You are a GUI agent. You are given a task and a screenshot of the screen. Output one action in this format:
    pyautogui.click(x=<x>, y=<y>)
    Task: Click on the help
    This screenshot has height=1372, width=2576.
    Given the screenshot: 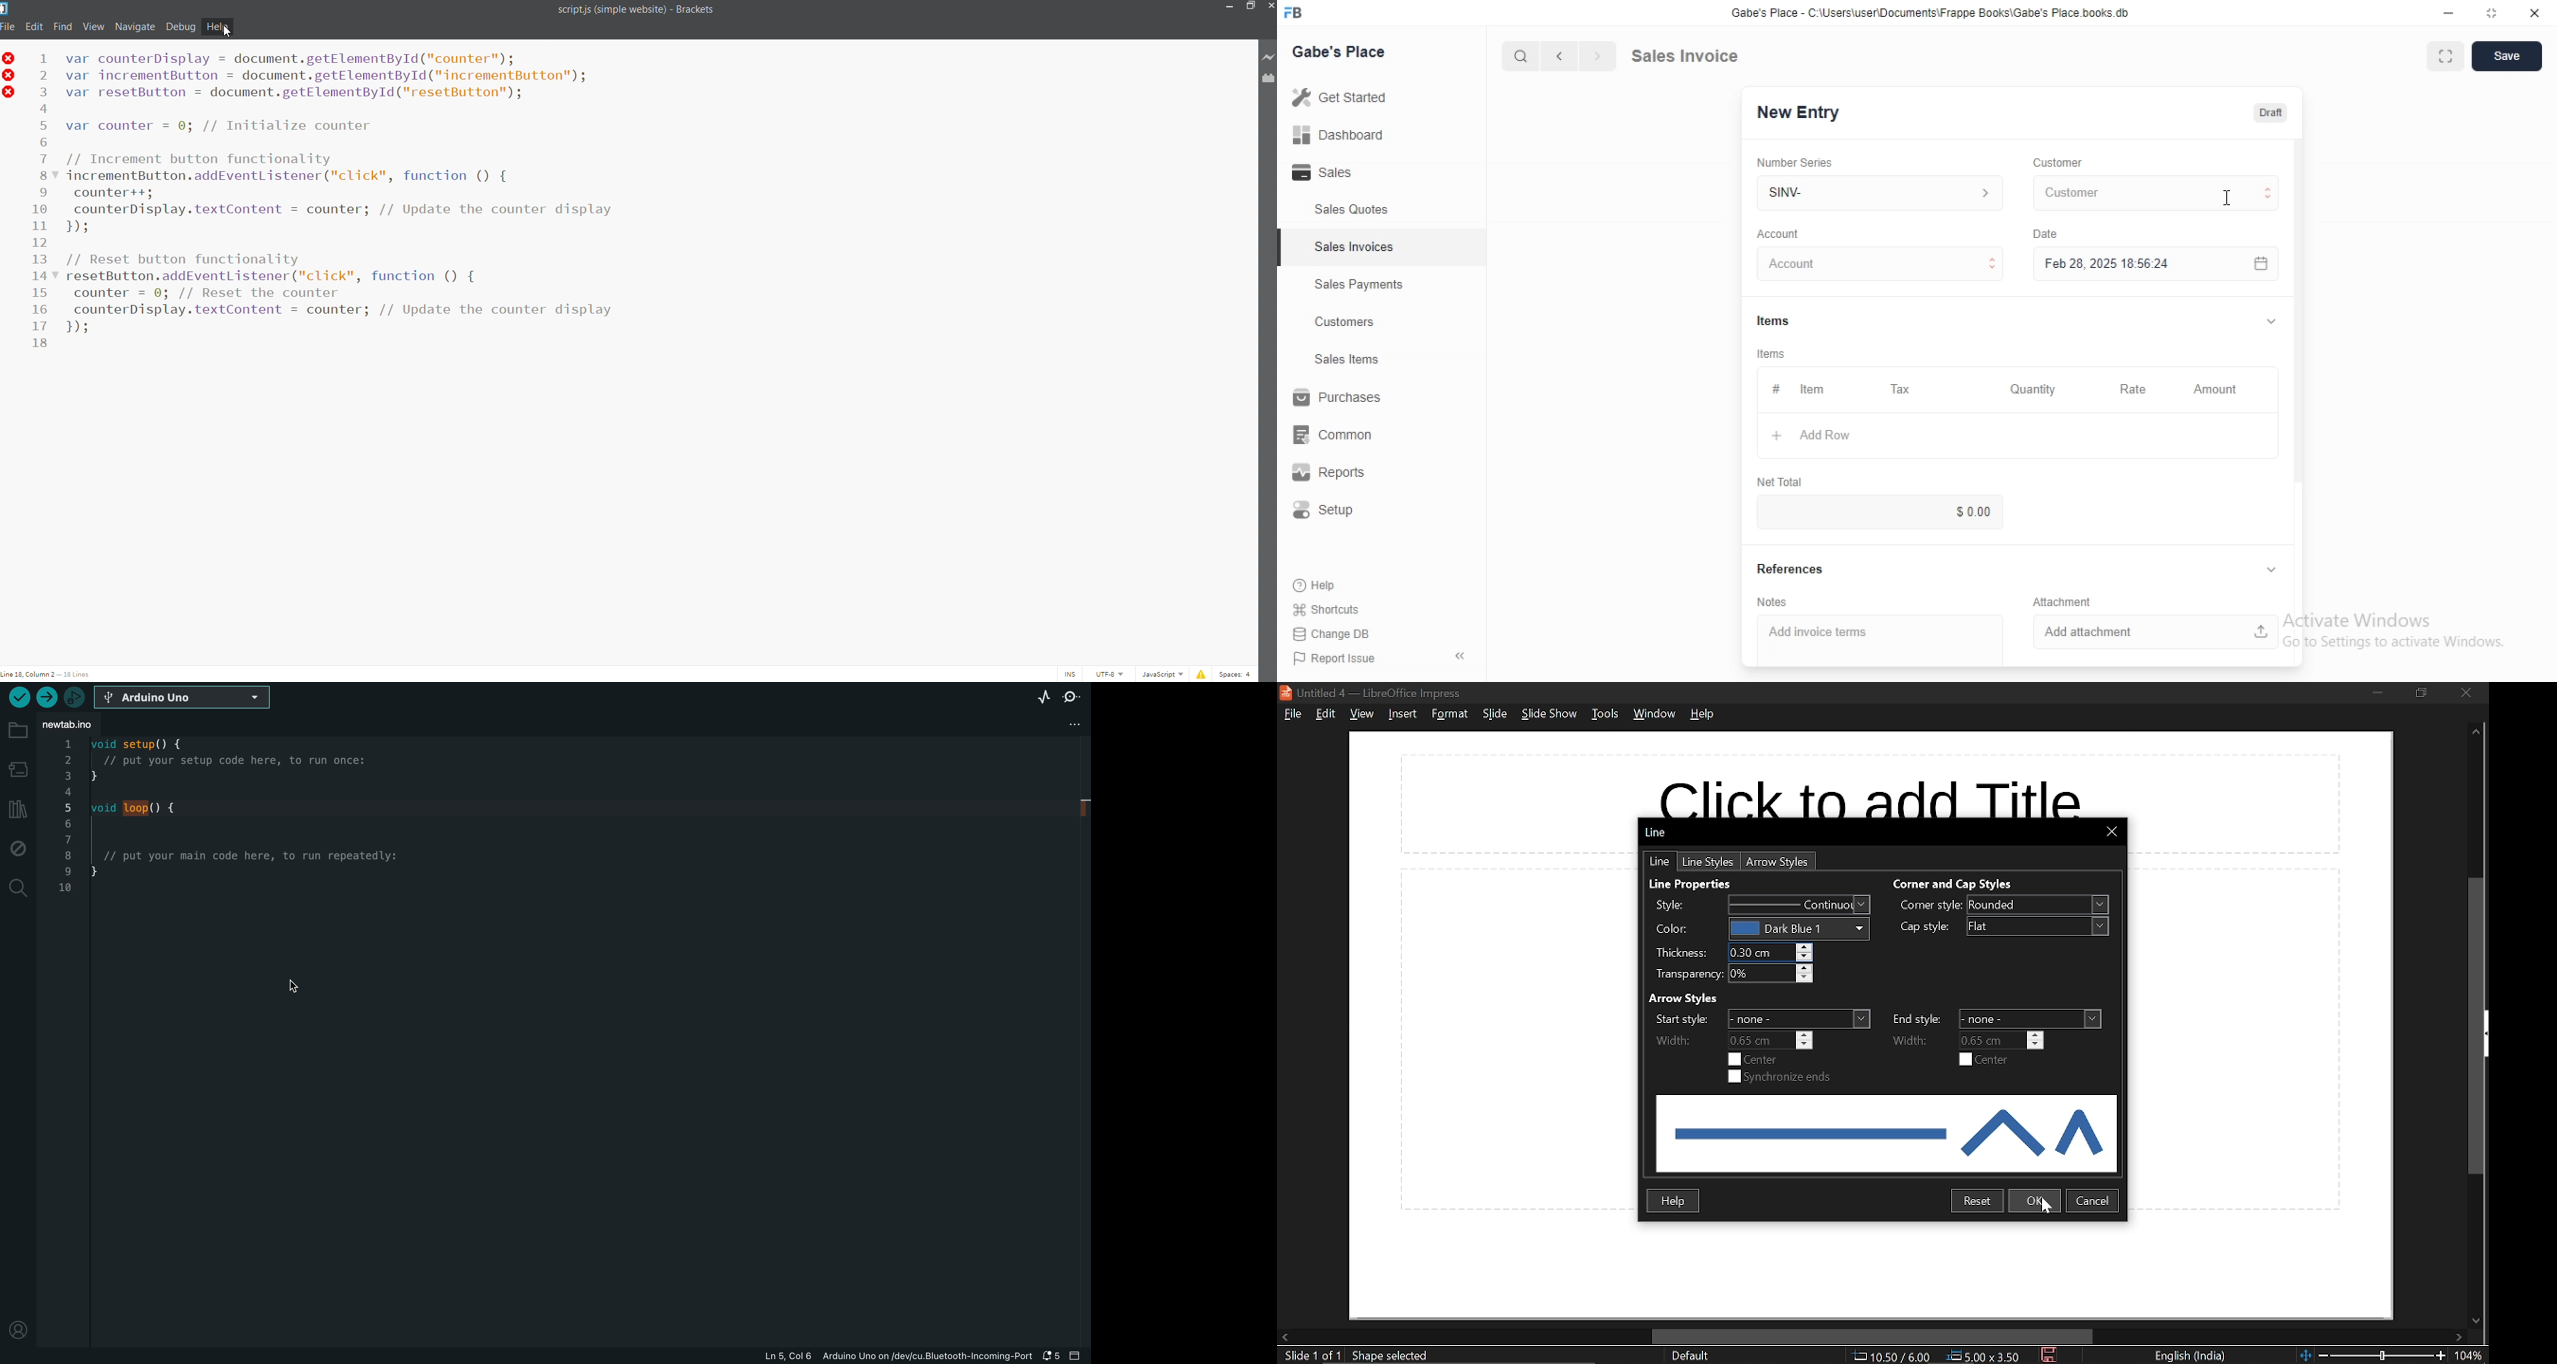 What is the action you would take?
    pyautogui.click(x=217, y=26)
    